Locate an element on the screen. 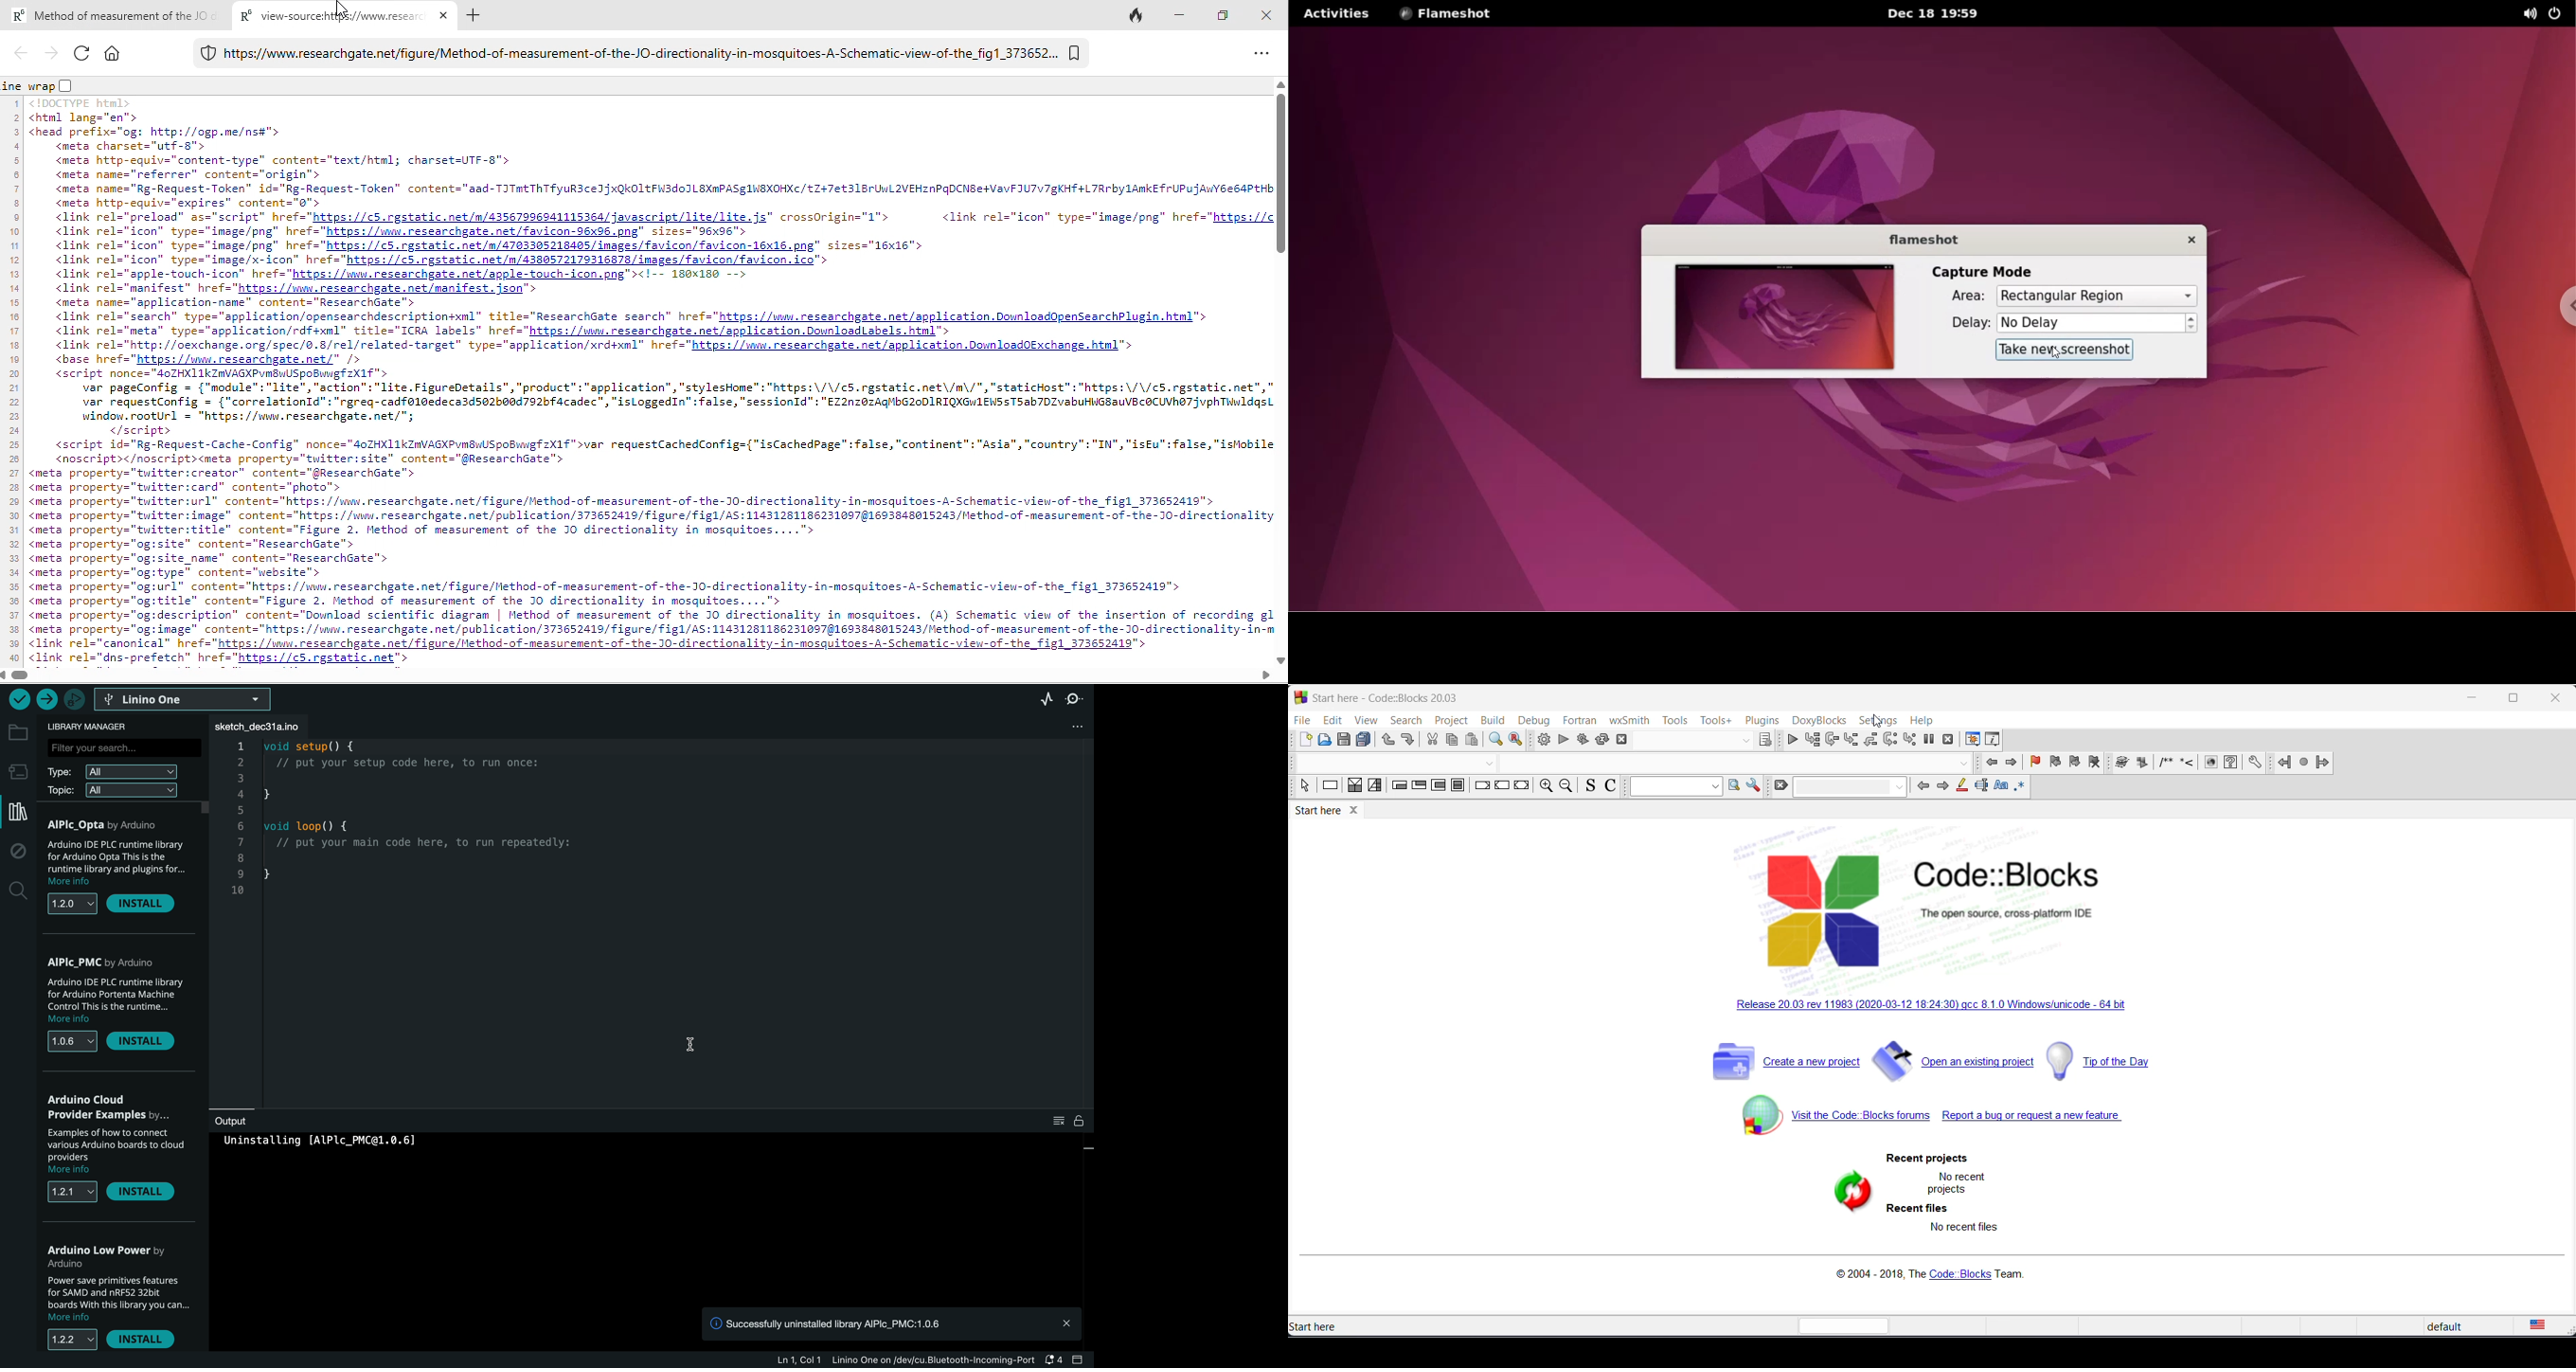 This screenshot has height=1372, width=2576. logo is located at coordinates (1823, 911).